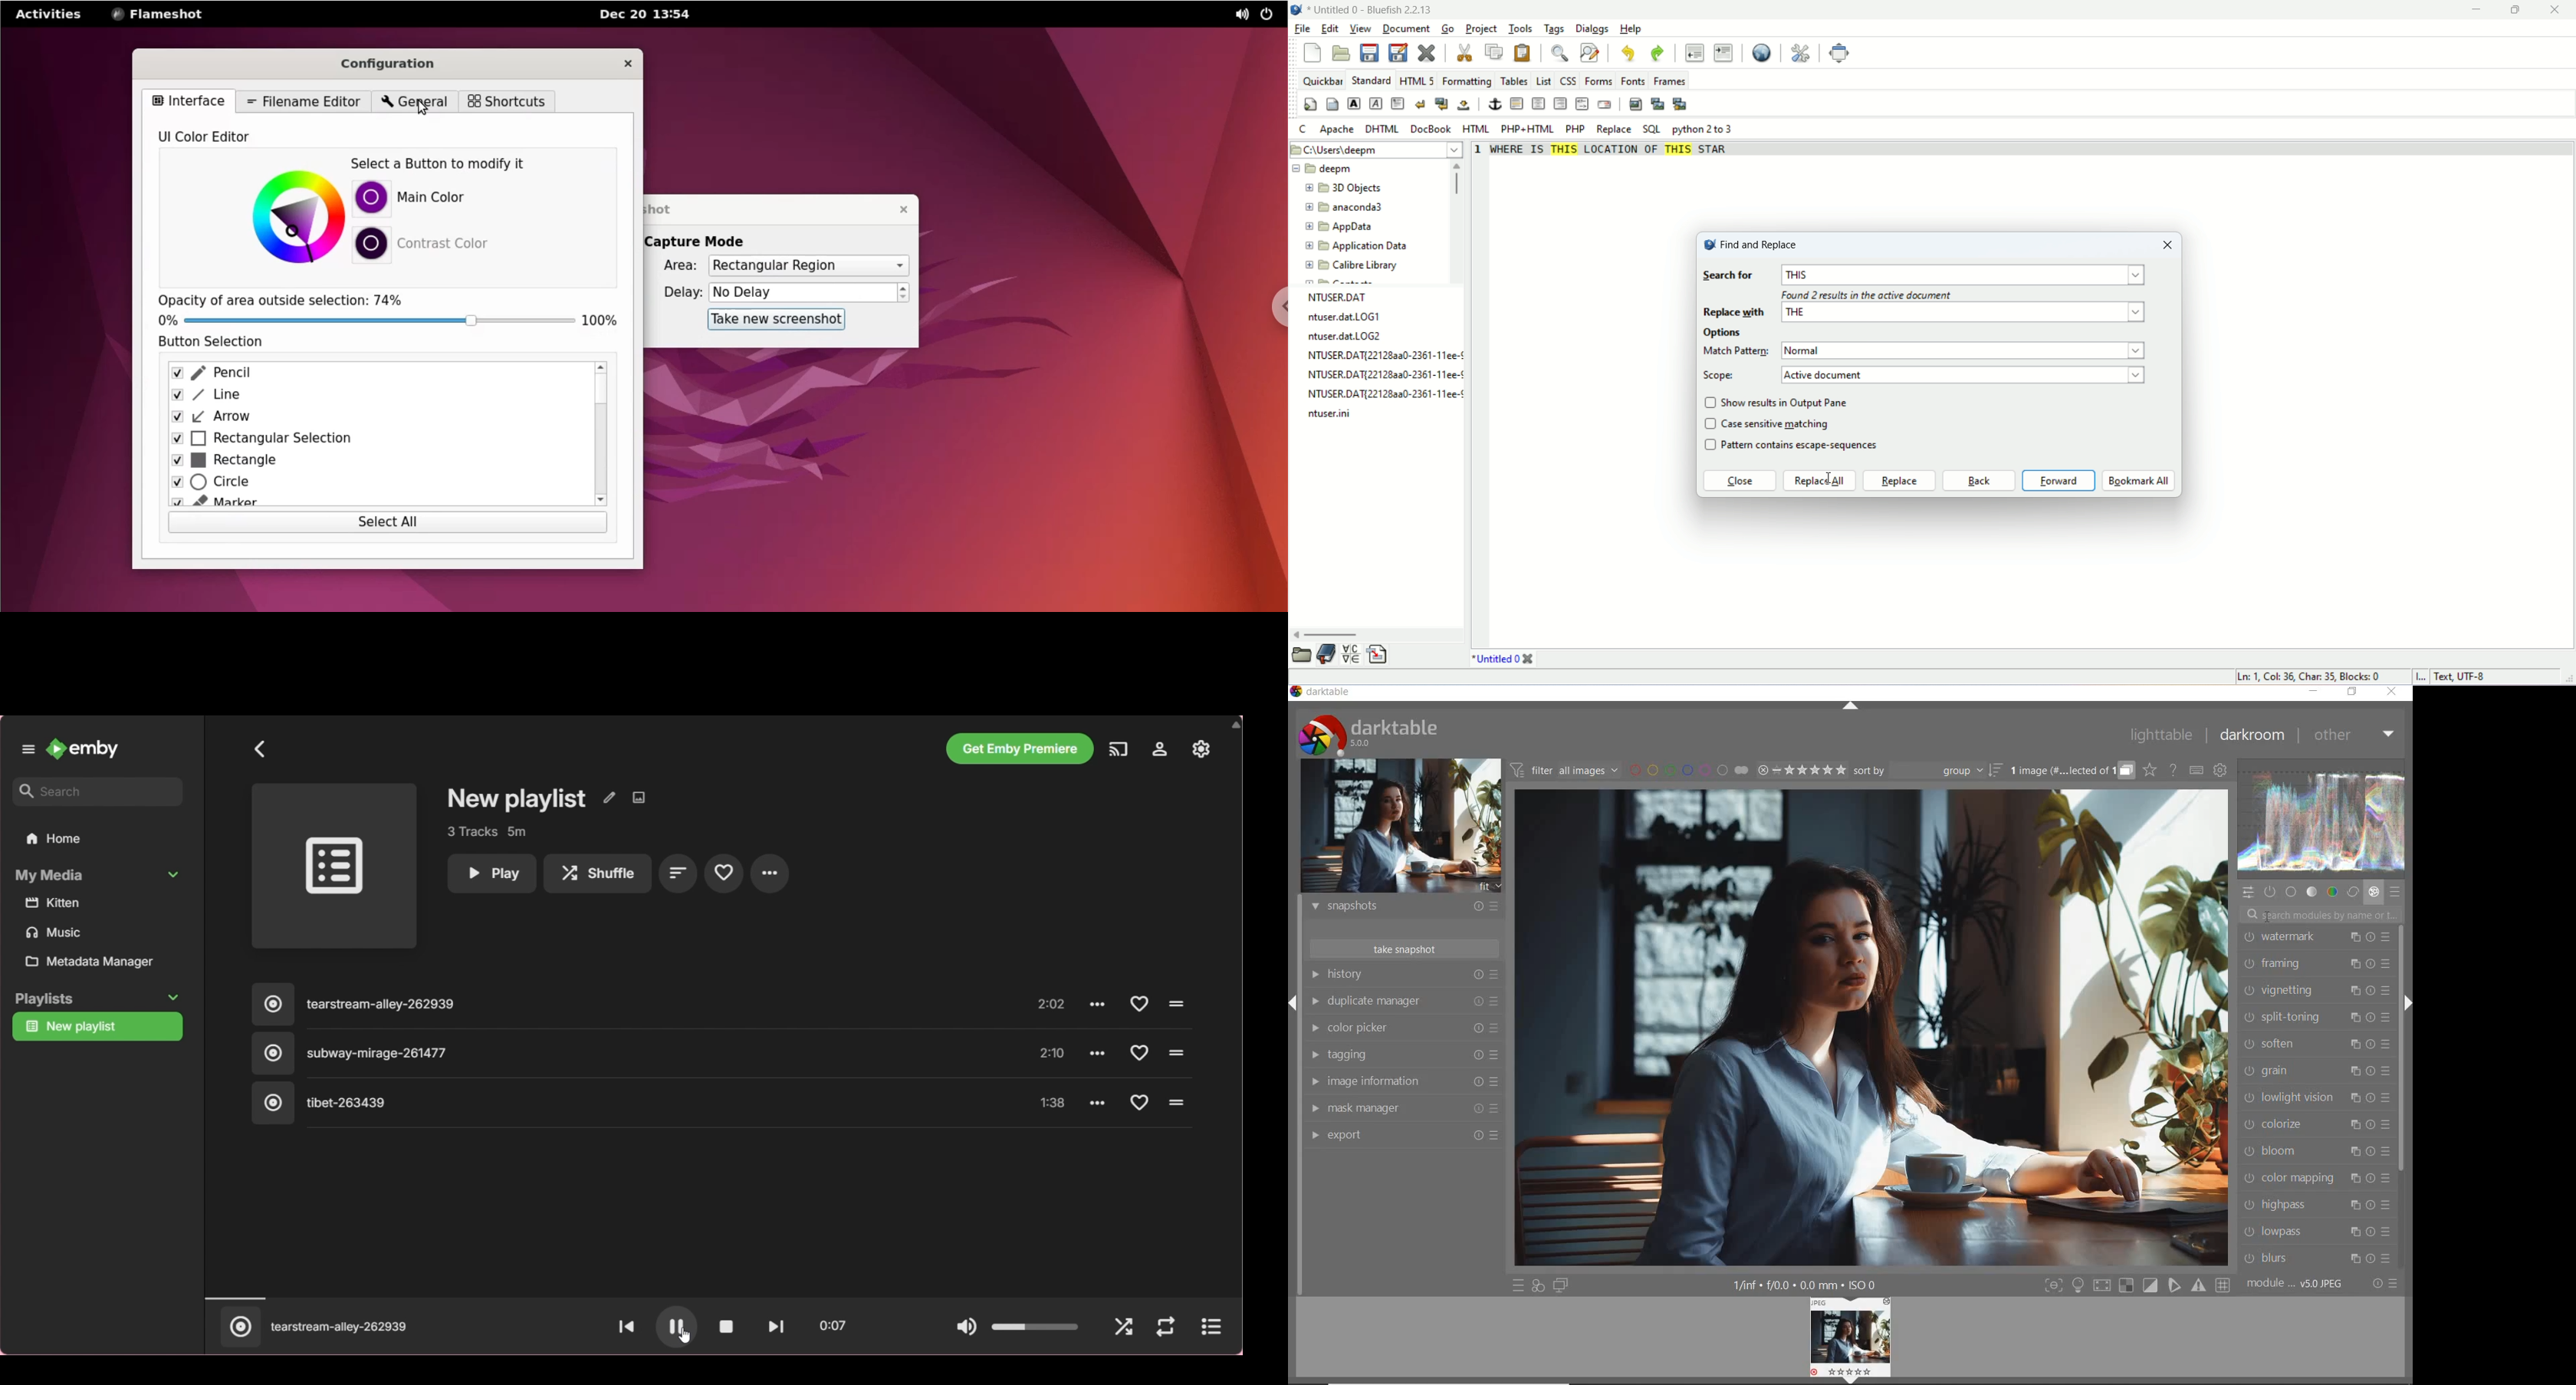 The height and width of the screenshot is (1400, 2576). Describe the element at coordinates (1538, 1286) in the screenshot. I see `quick access for applying any of your styles` at that location.